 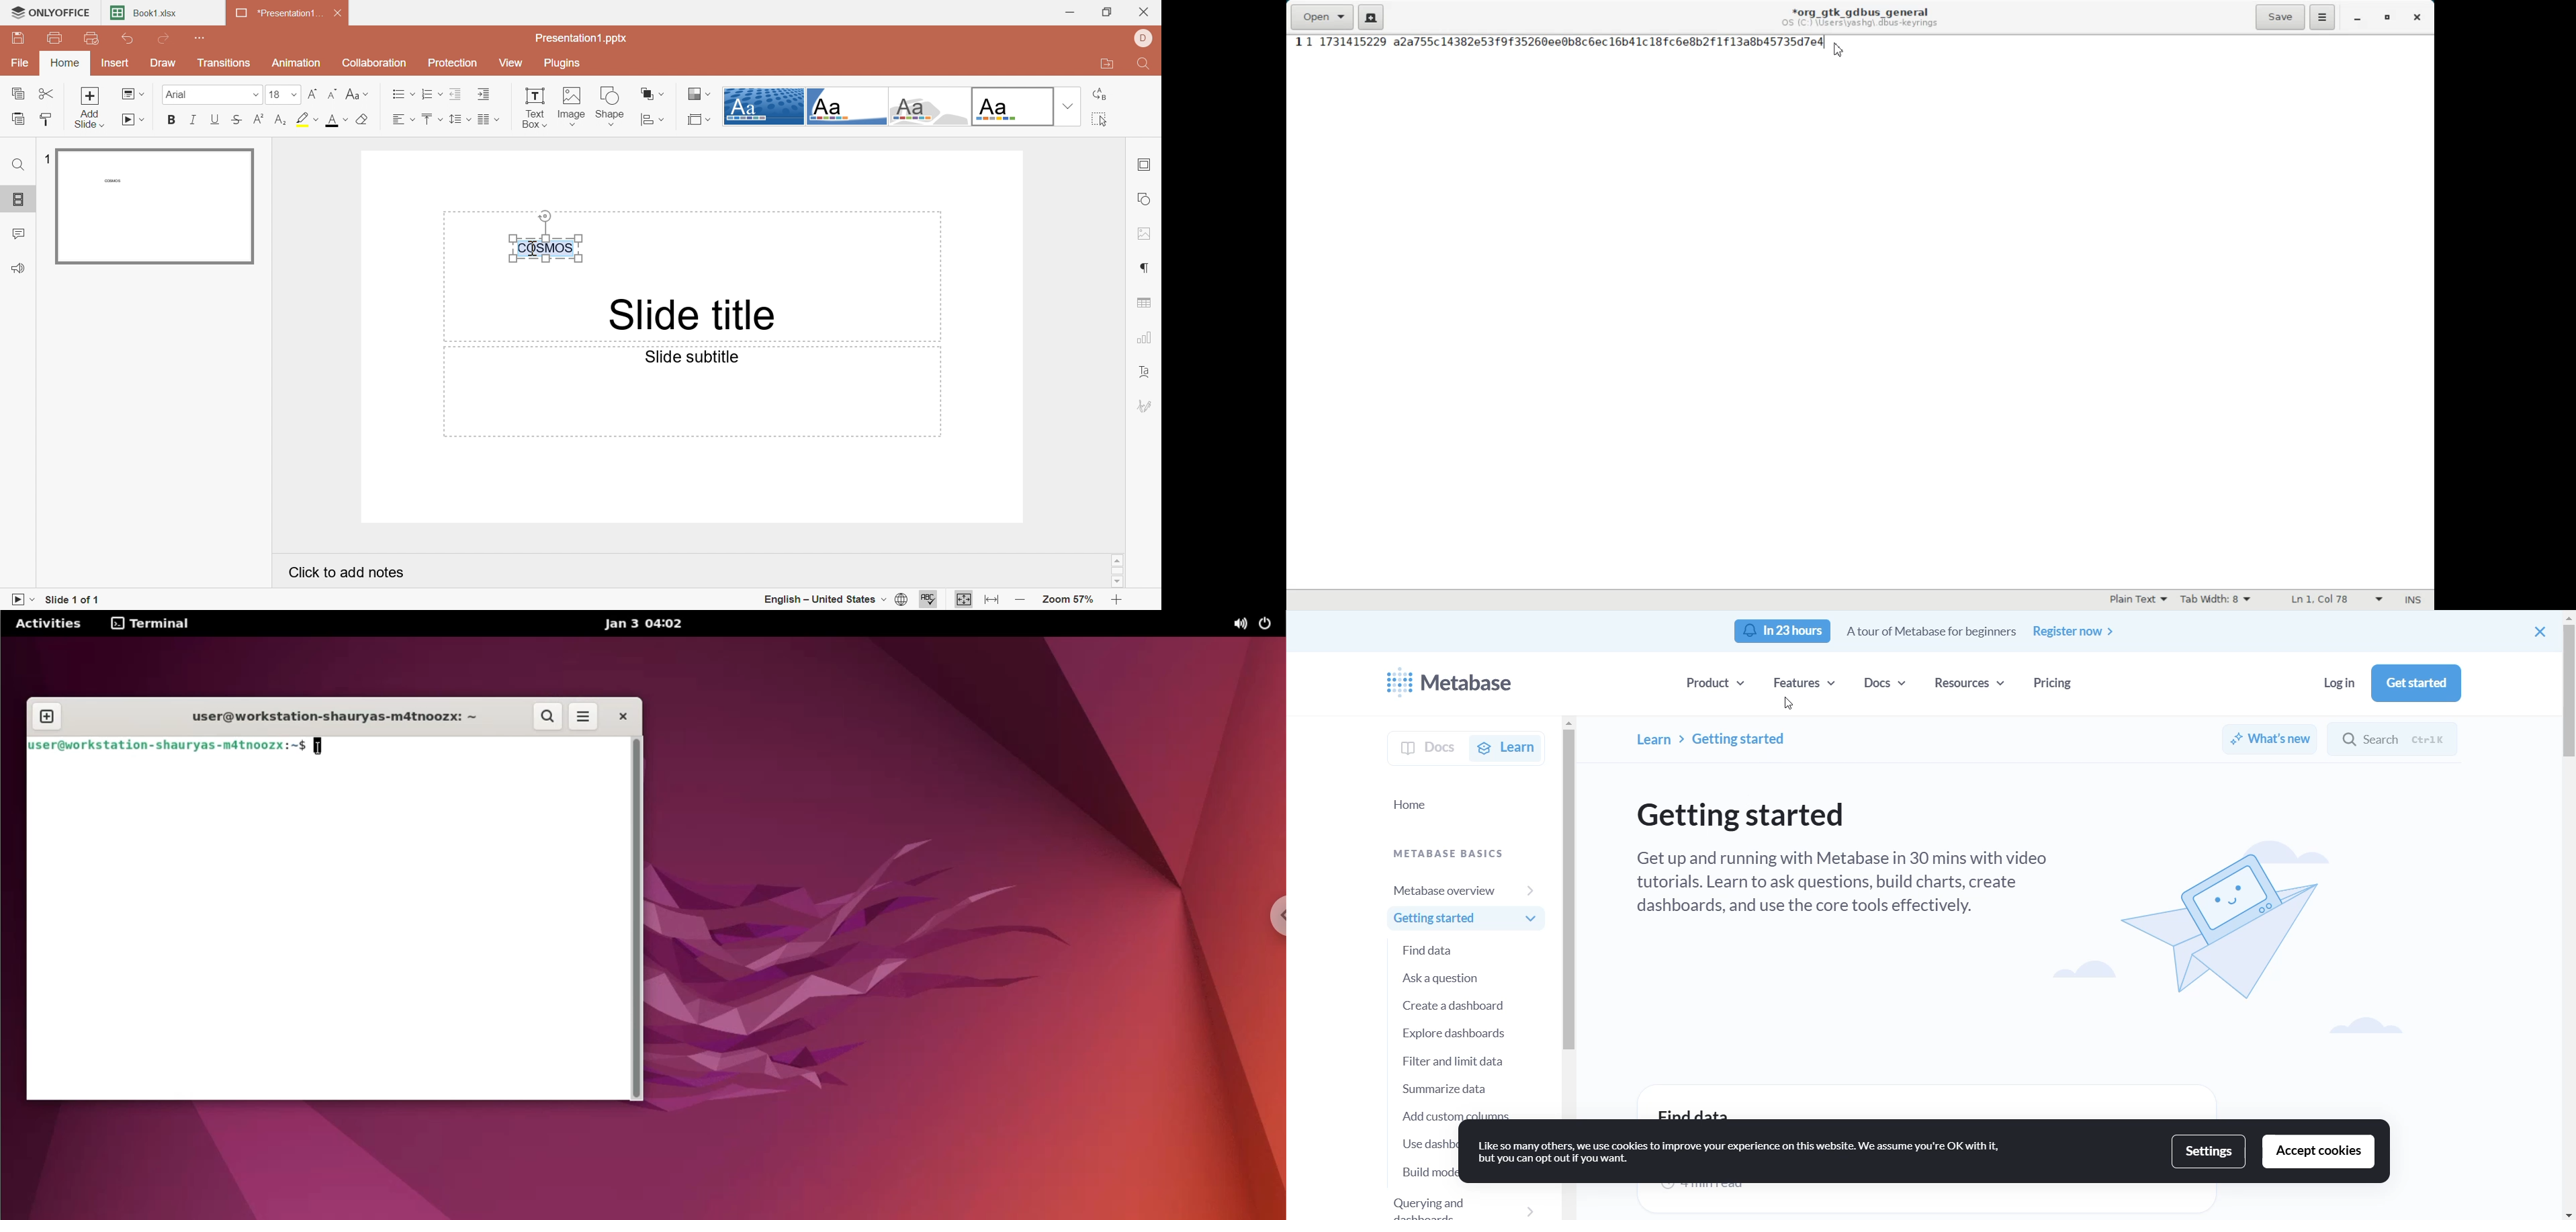 What do you see at coordinates (580, 38) in the screenshot?
I see `Presentation1.pptx` at bounding box center [580, 38].